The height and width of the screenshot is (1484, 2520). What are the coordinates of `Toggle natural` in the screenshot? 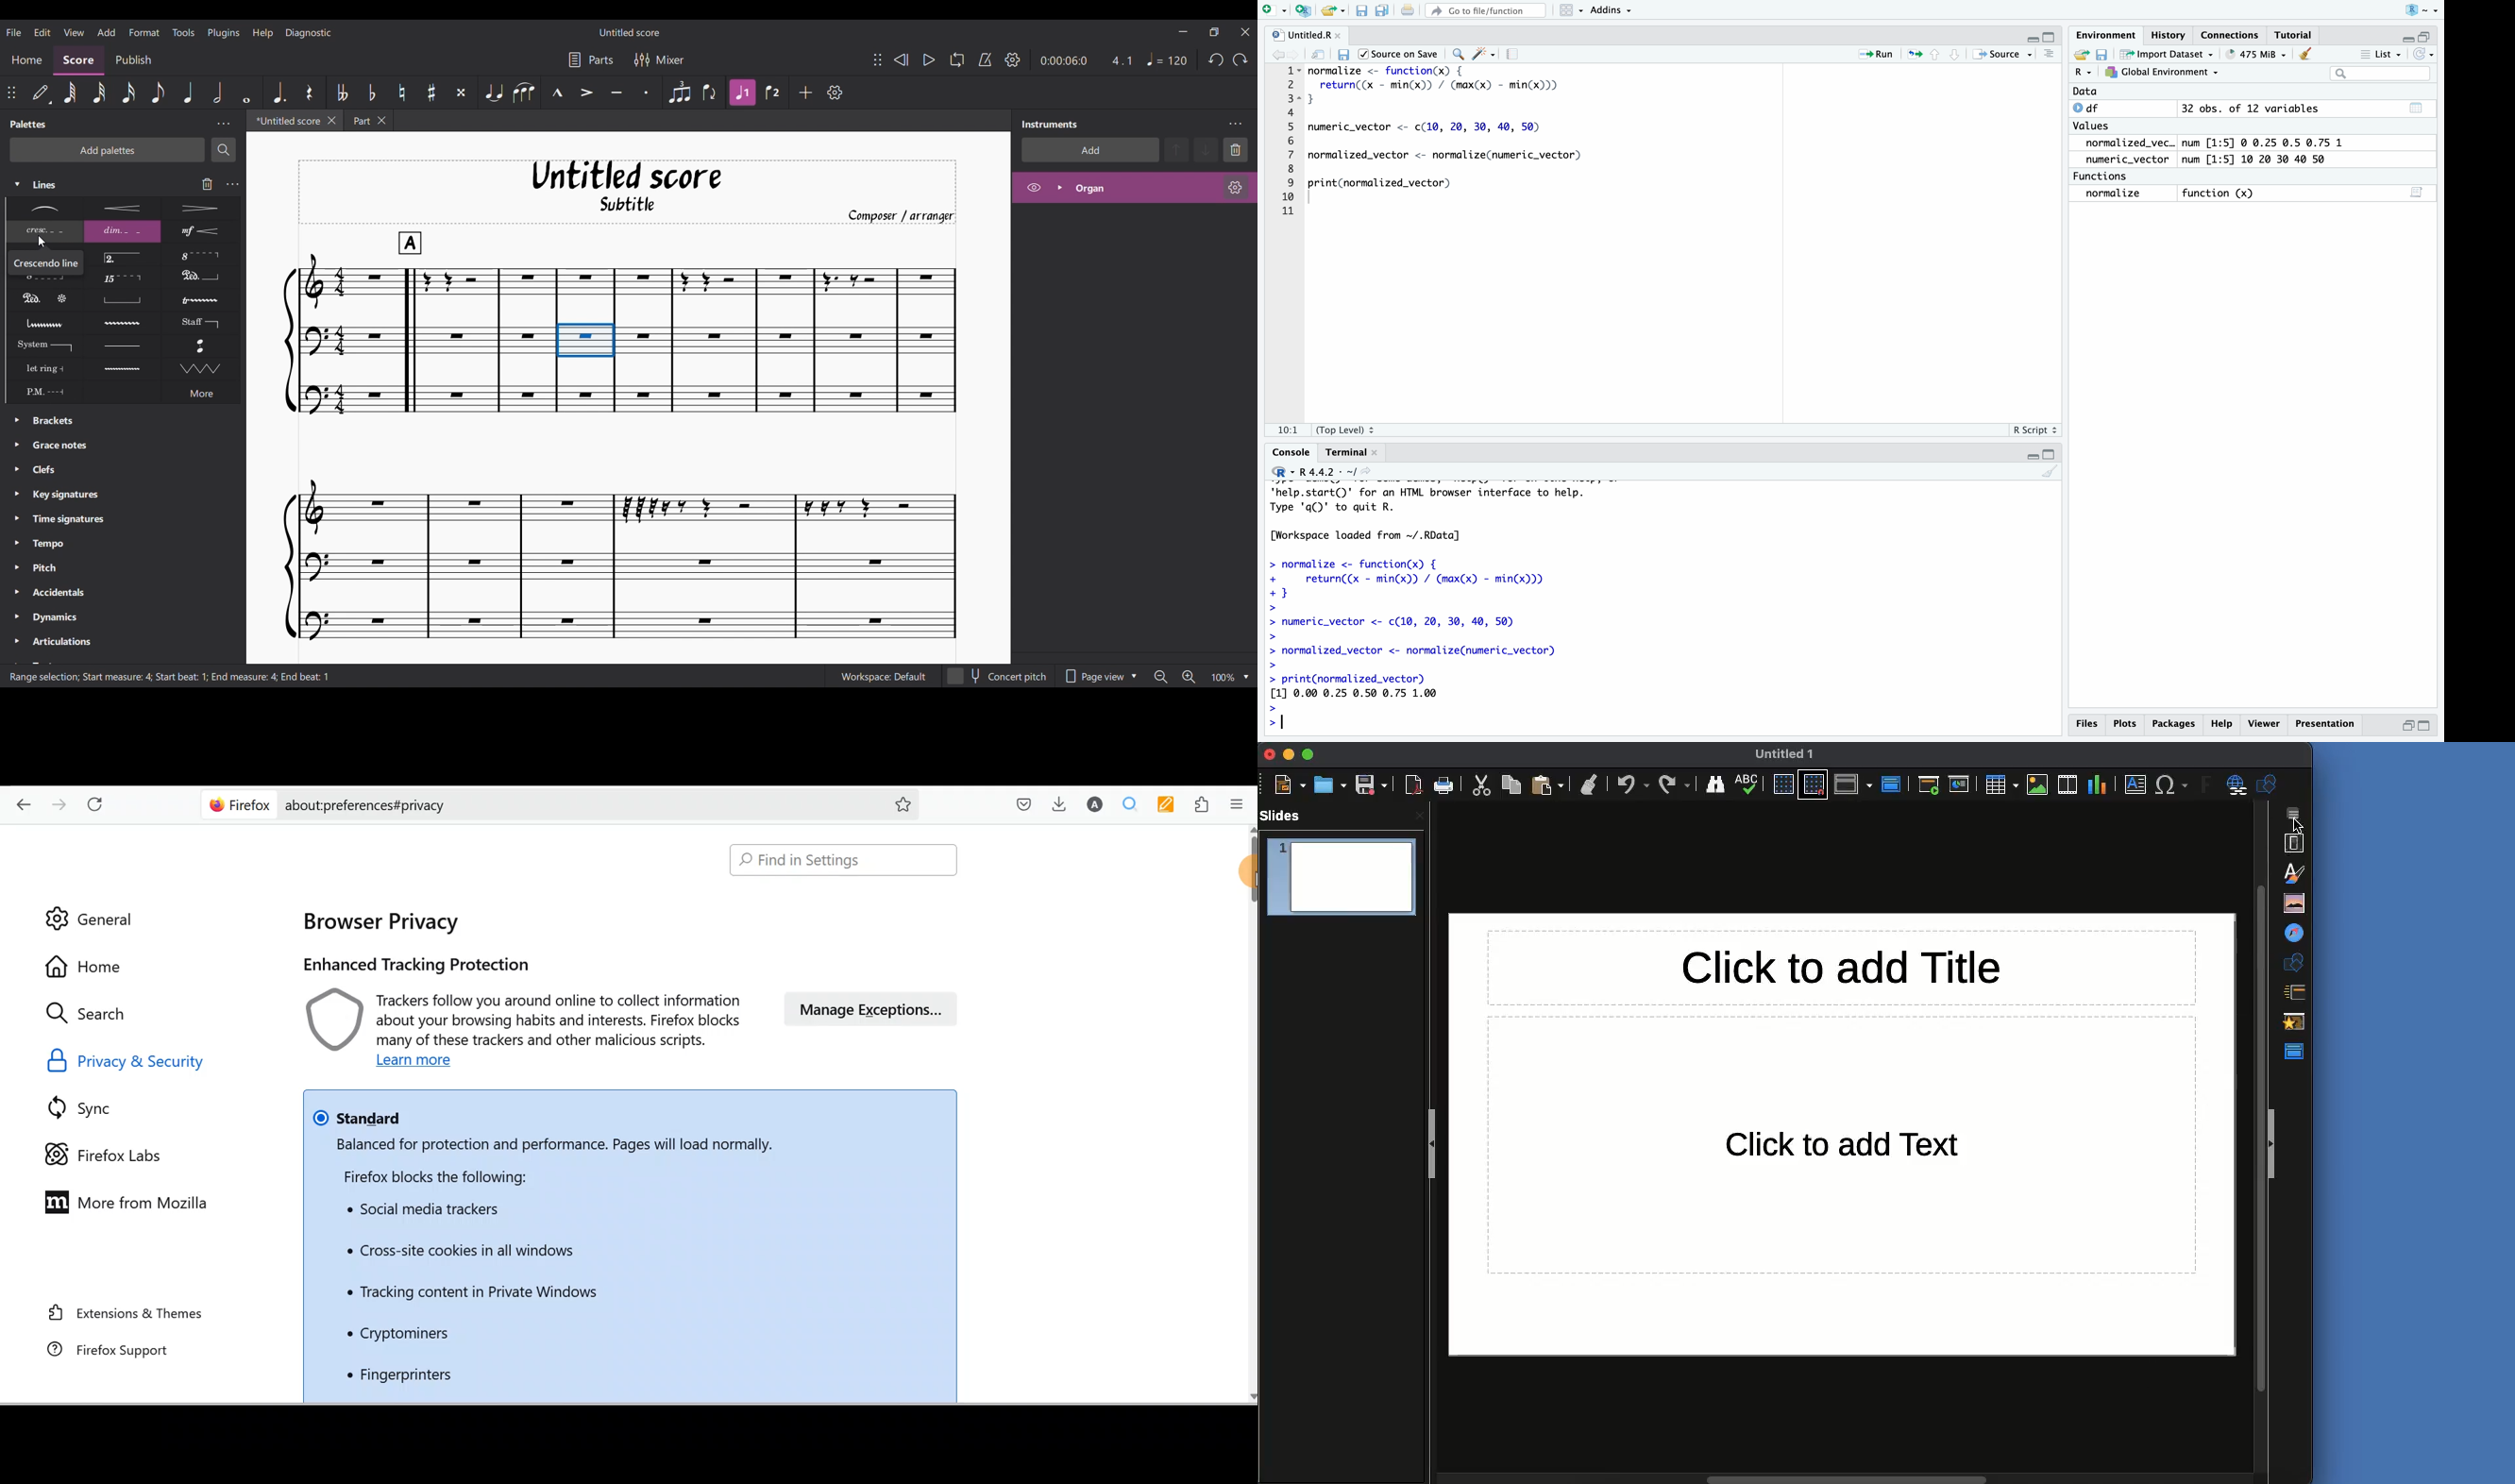 It's located at (402, 93).